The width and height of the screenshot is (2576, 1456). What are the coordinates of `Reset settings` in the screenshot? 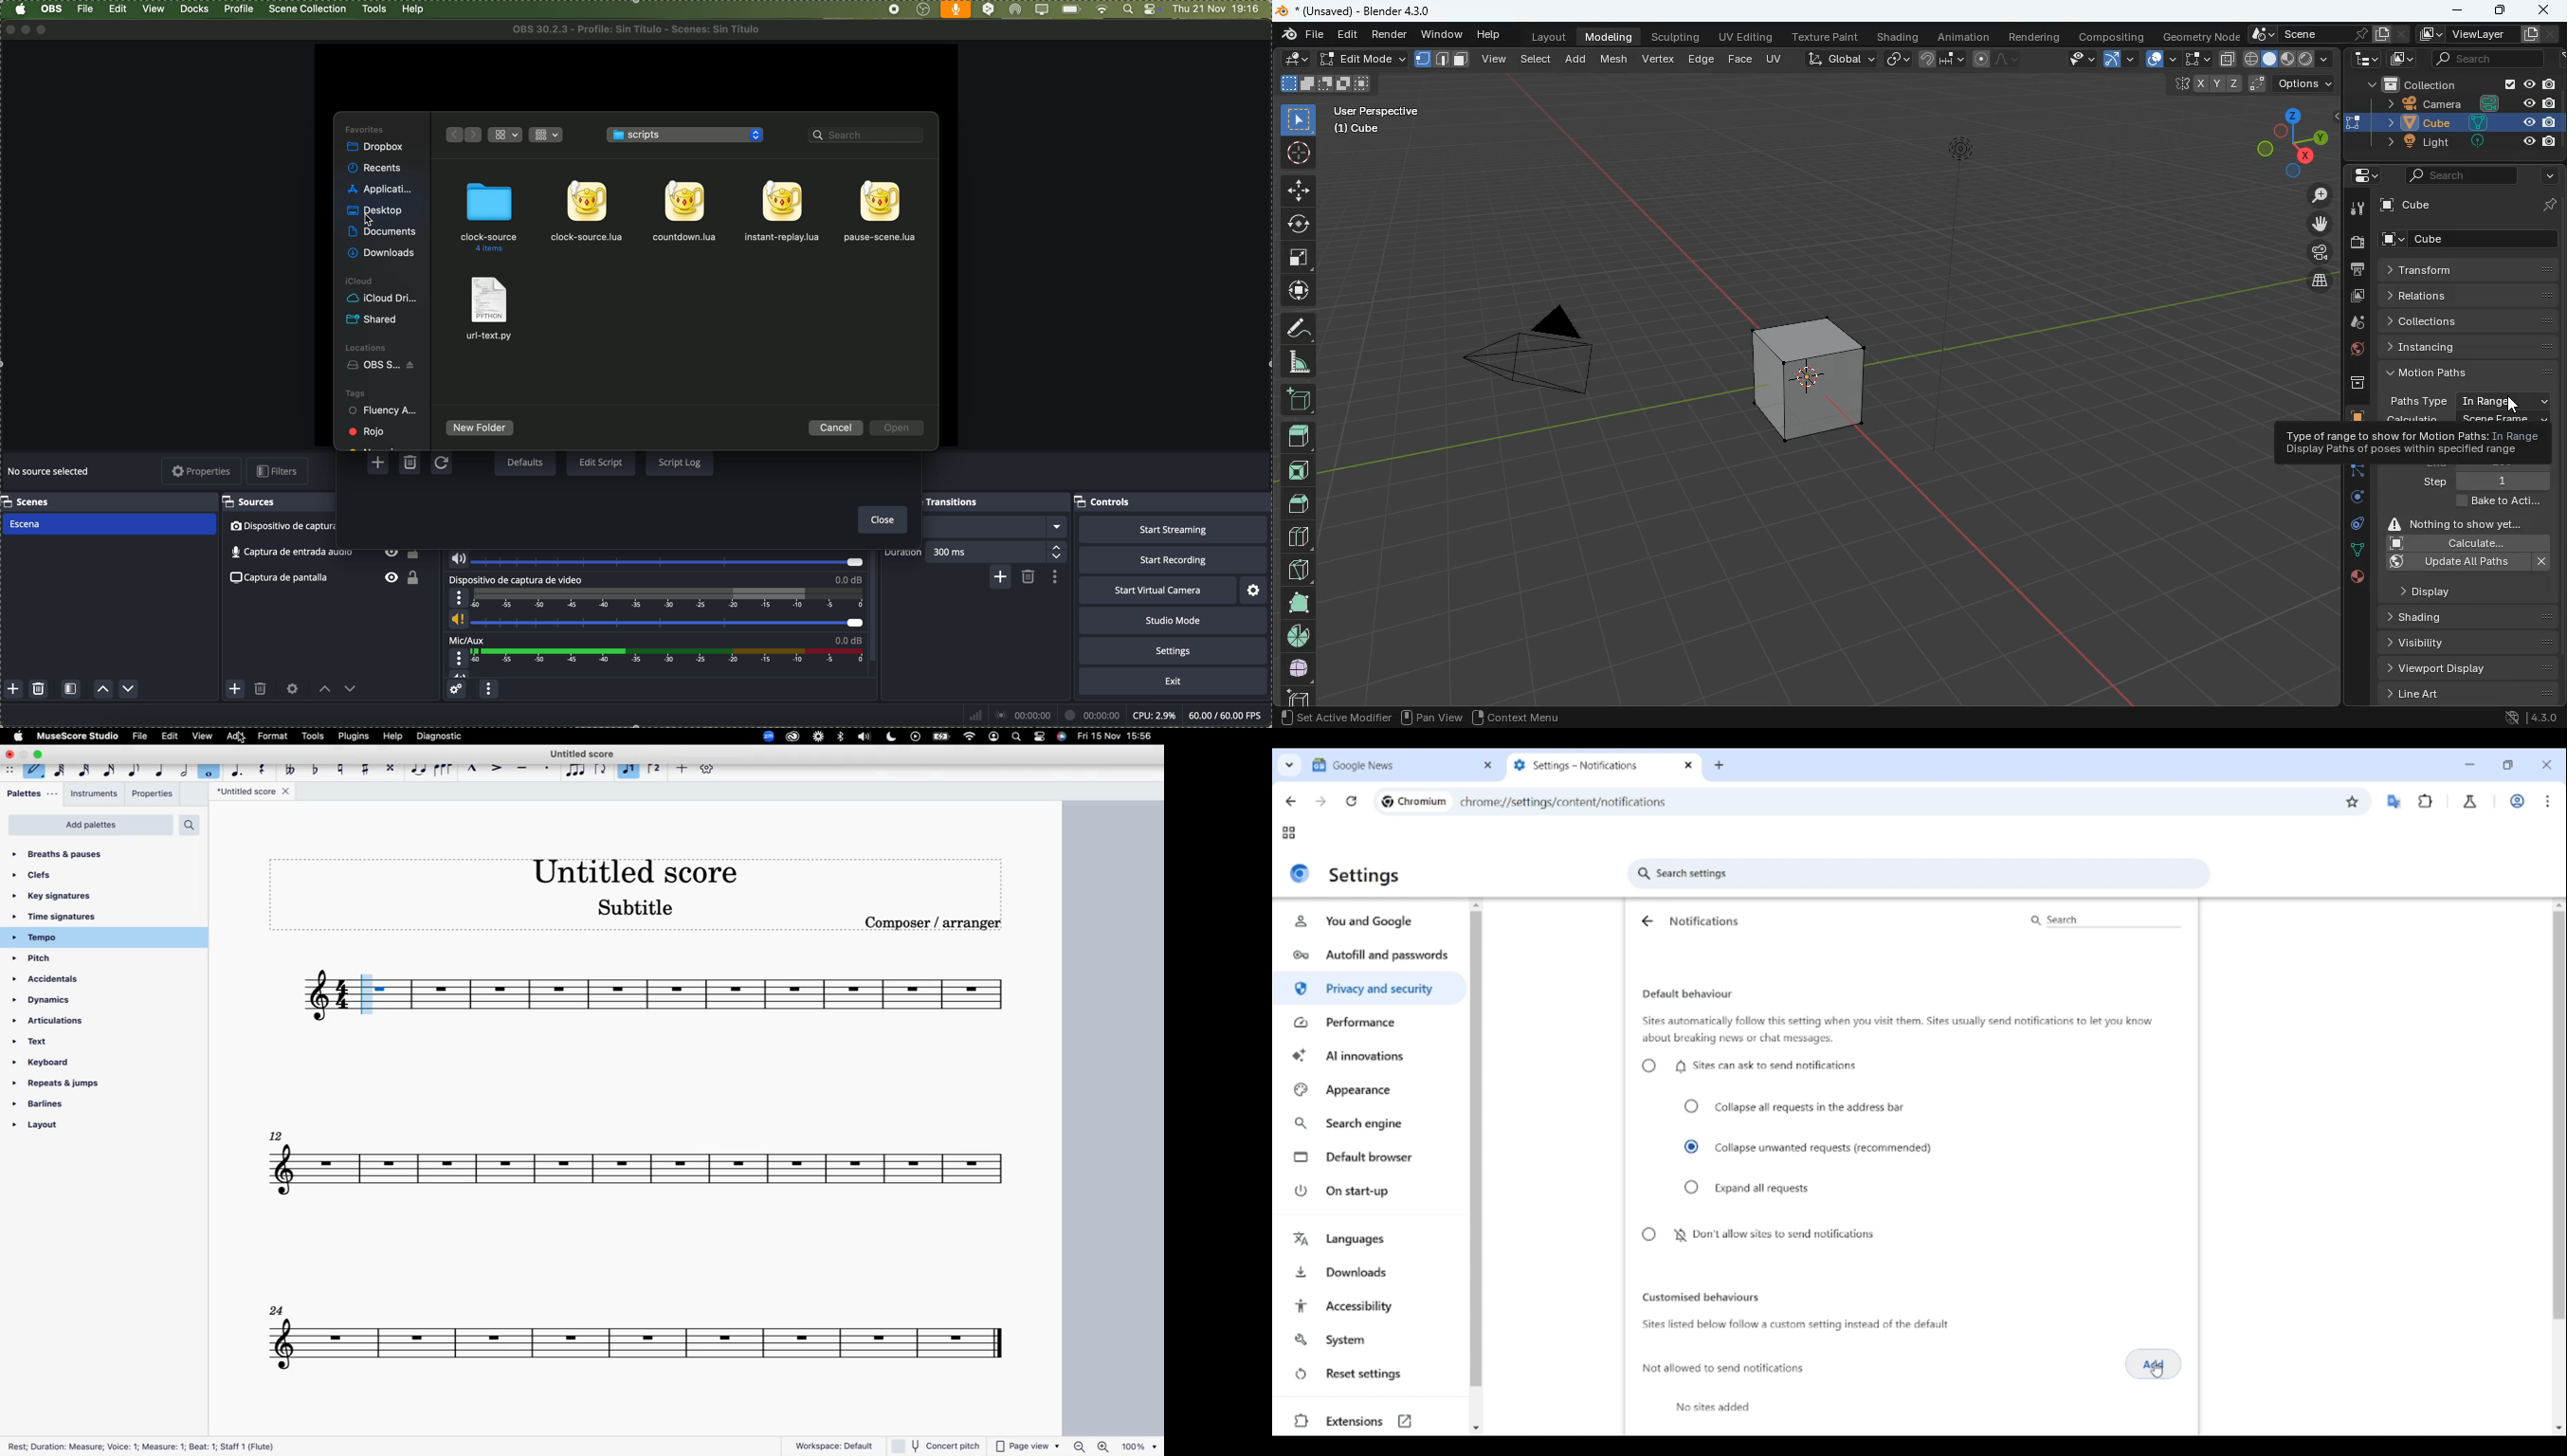 It's located at (1370, 1374).